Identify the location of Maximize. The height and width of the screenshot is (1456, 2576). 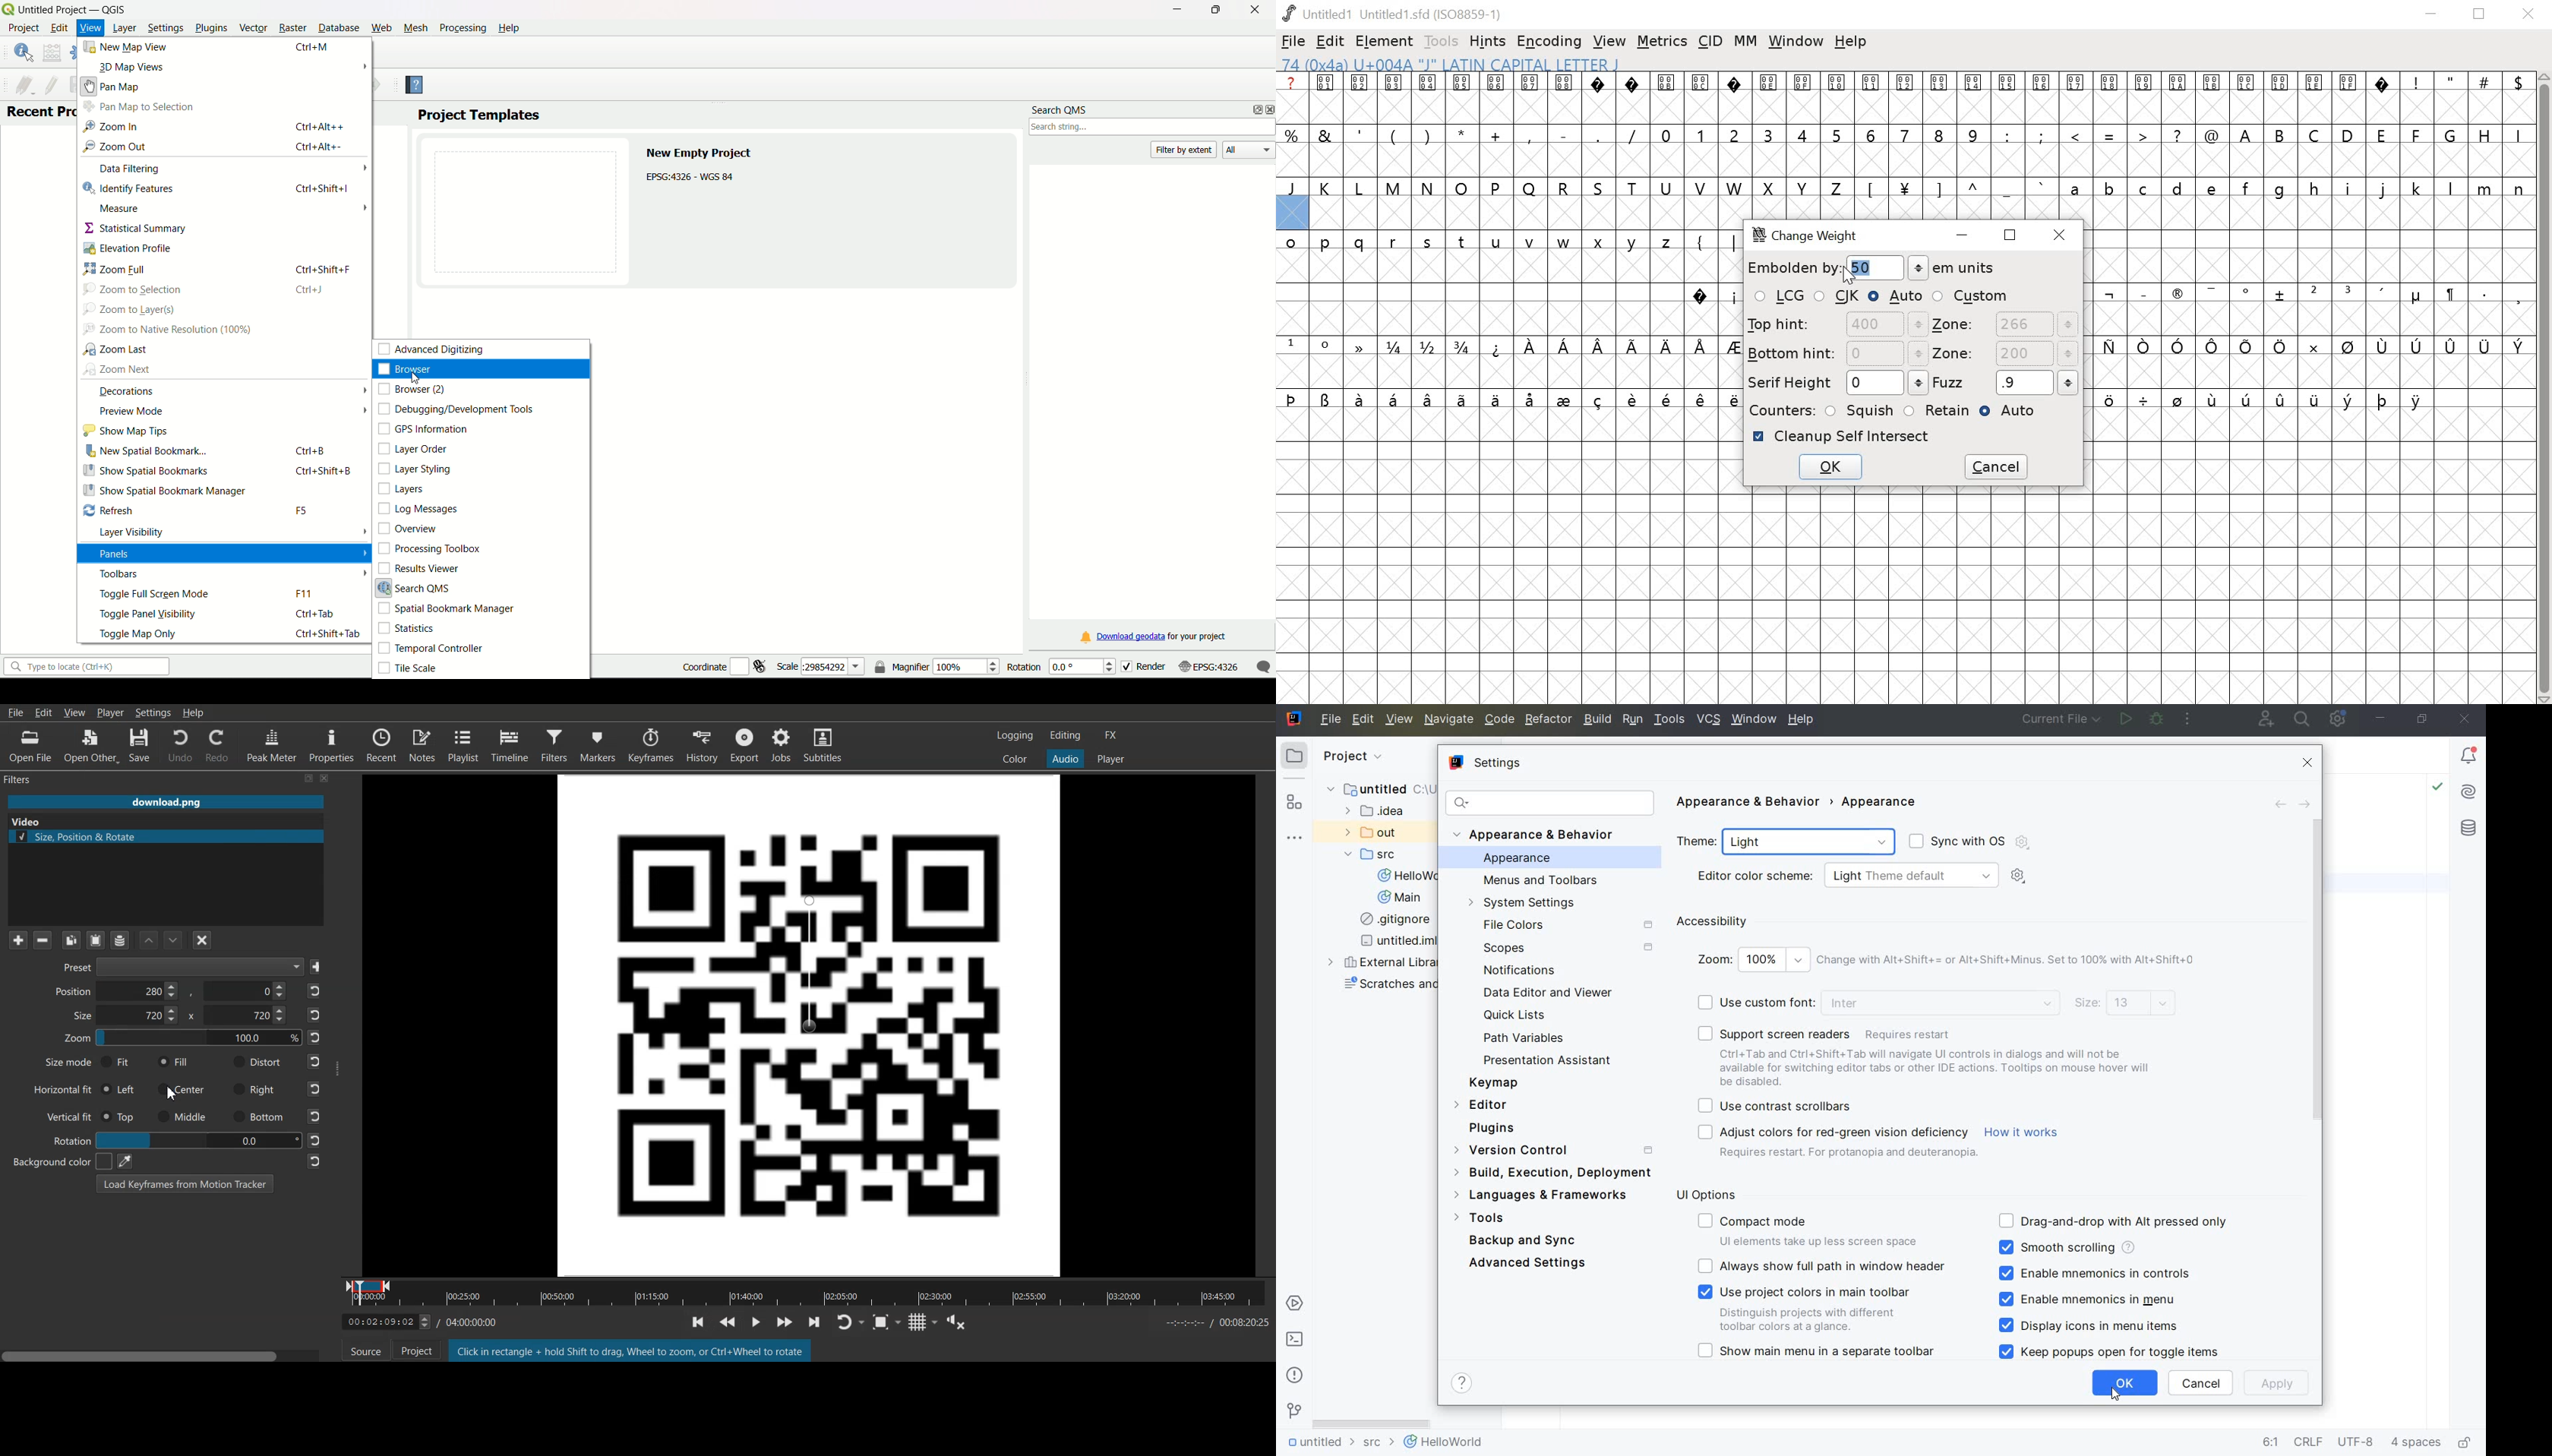
(310, 779).